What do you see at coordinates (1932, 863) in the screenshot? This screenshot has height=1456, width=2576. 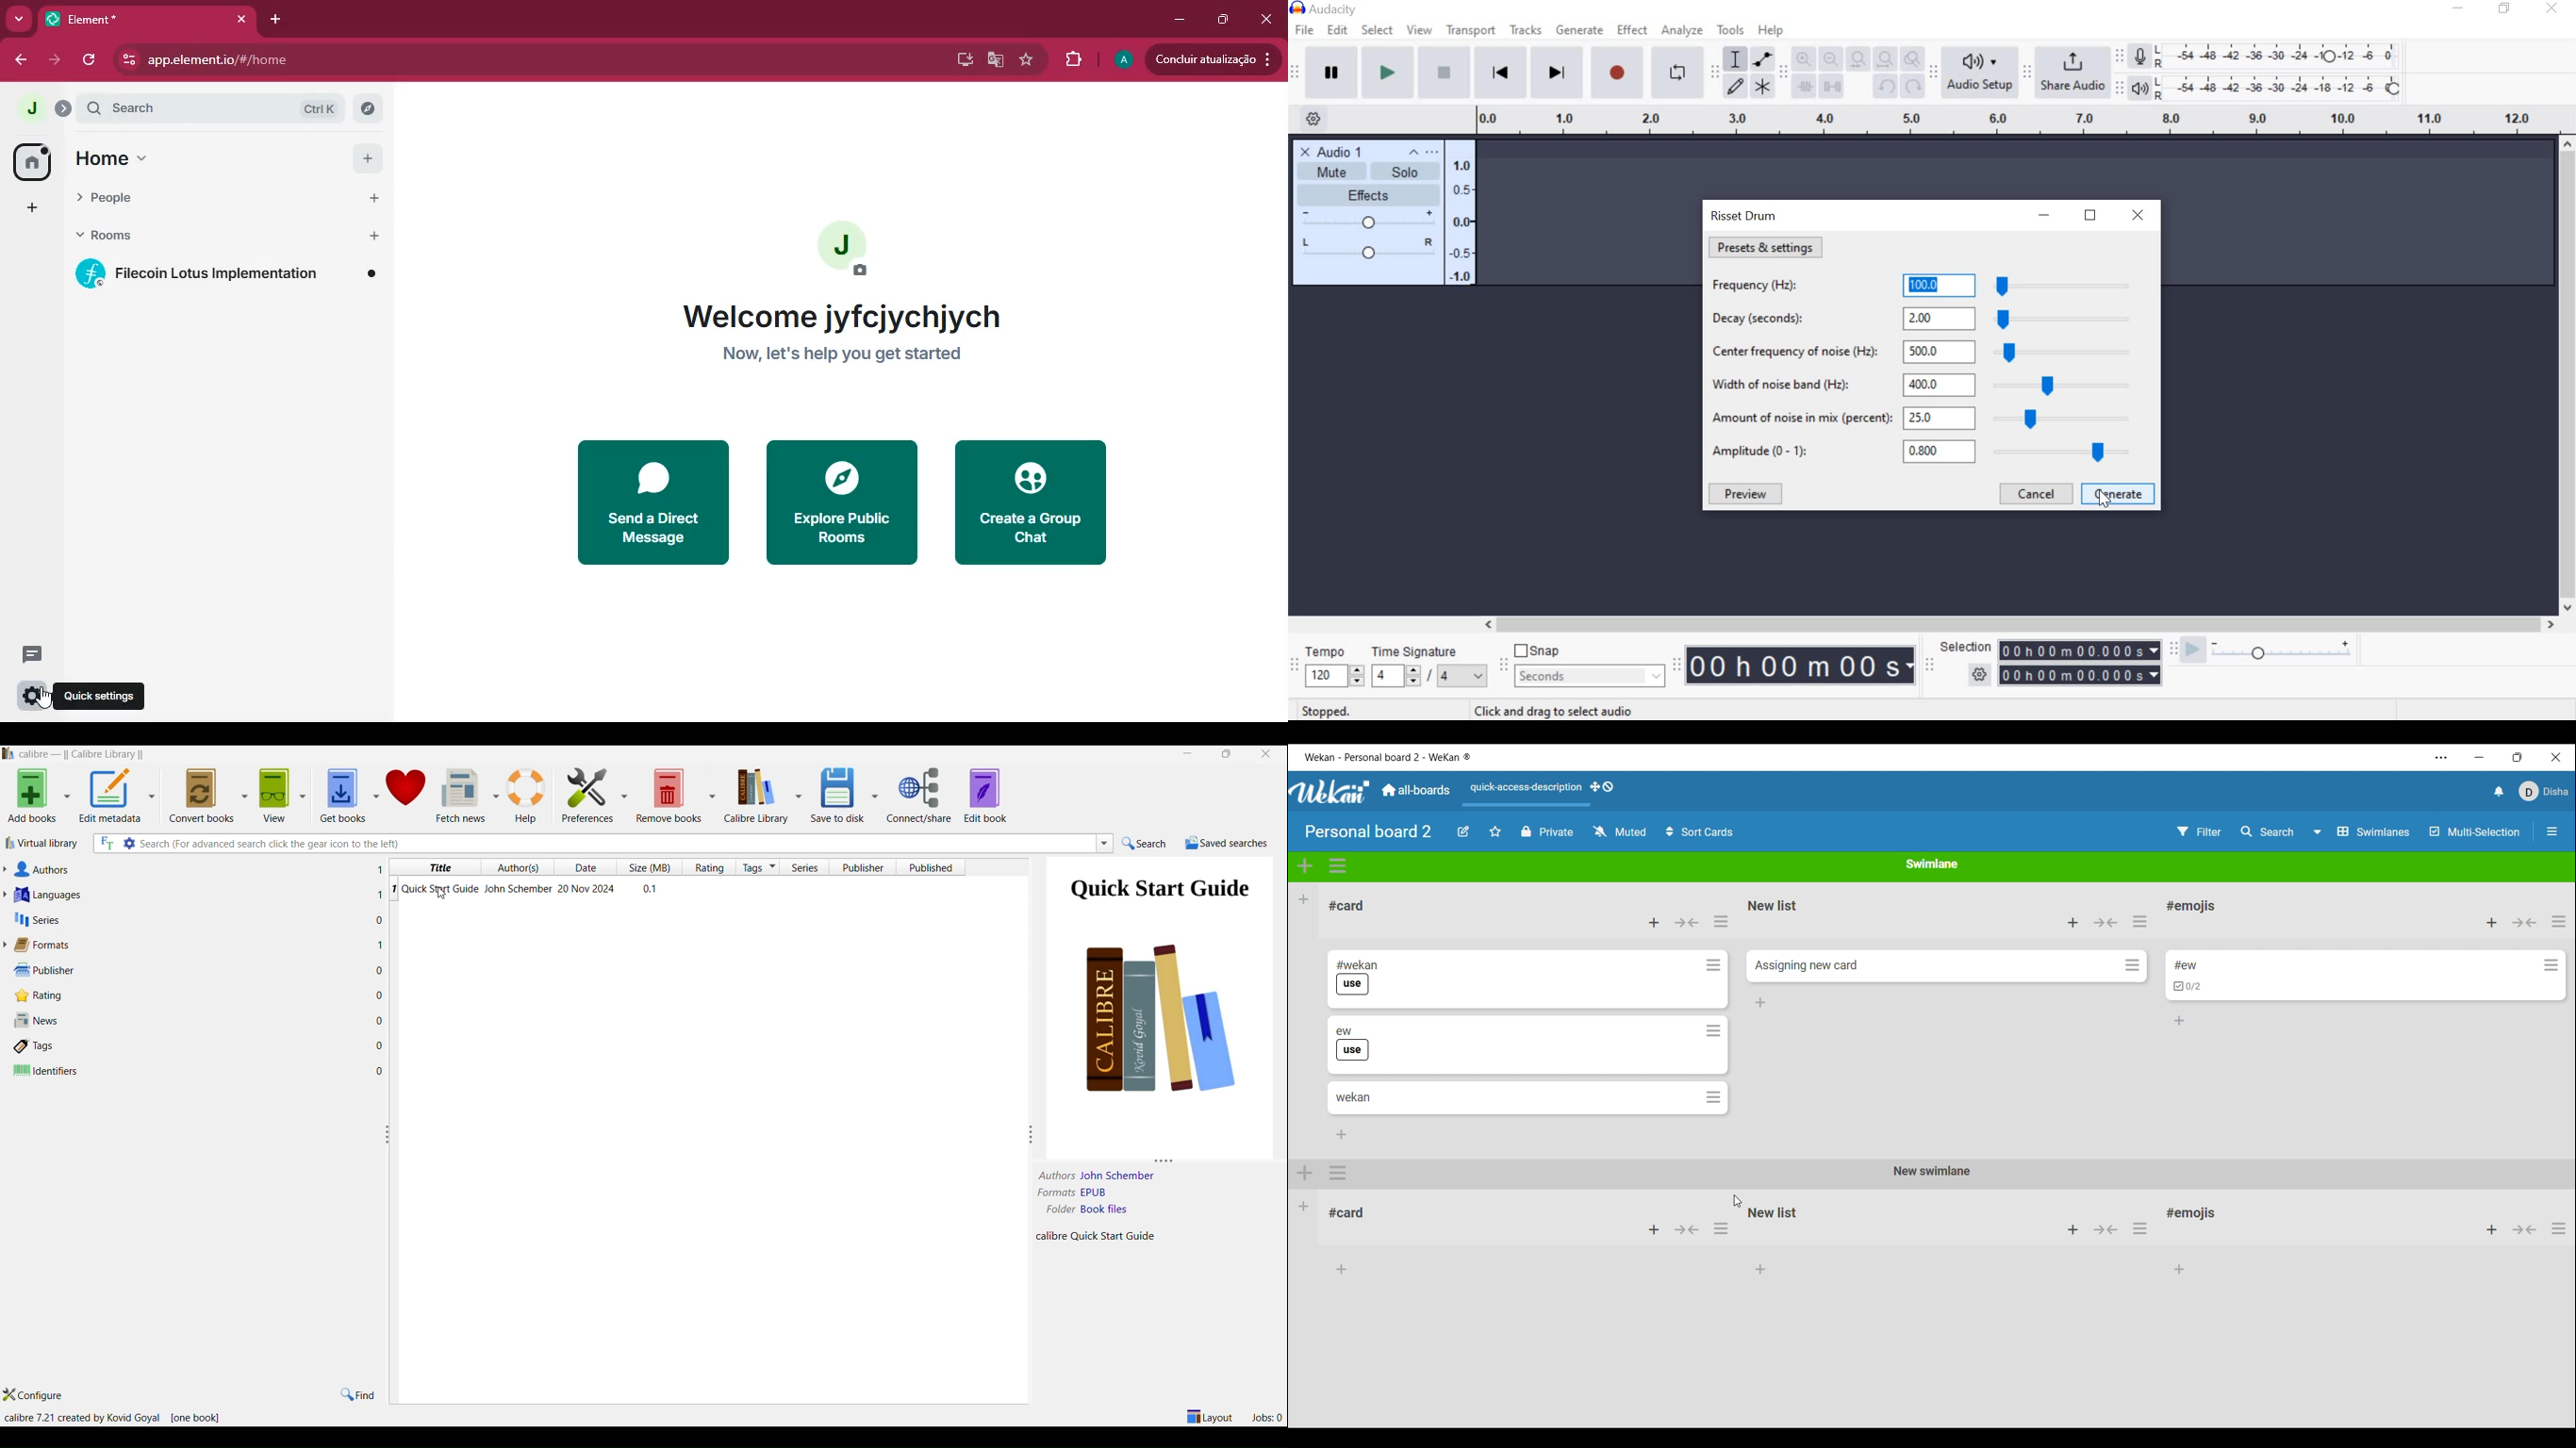 I see `Current swimlane` at bounding box center [1932, 863].